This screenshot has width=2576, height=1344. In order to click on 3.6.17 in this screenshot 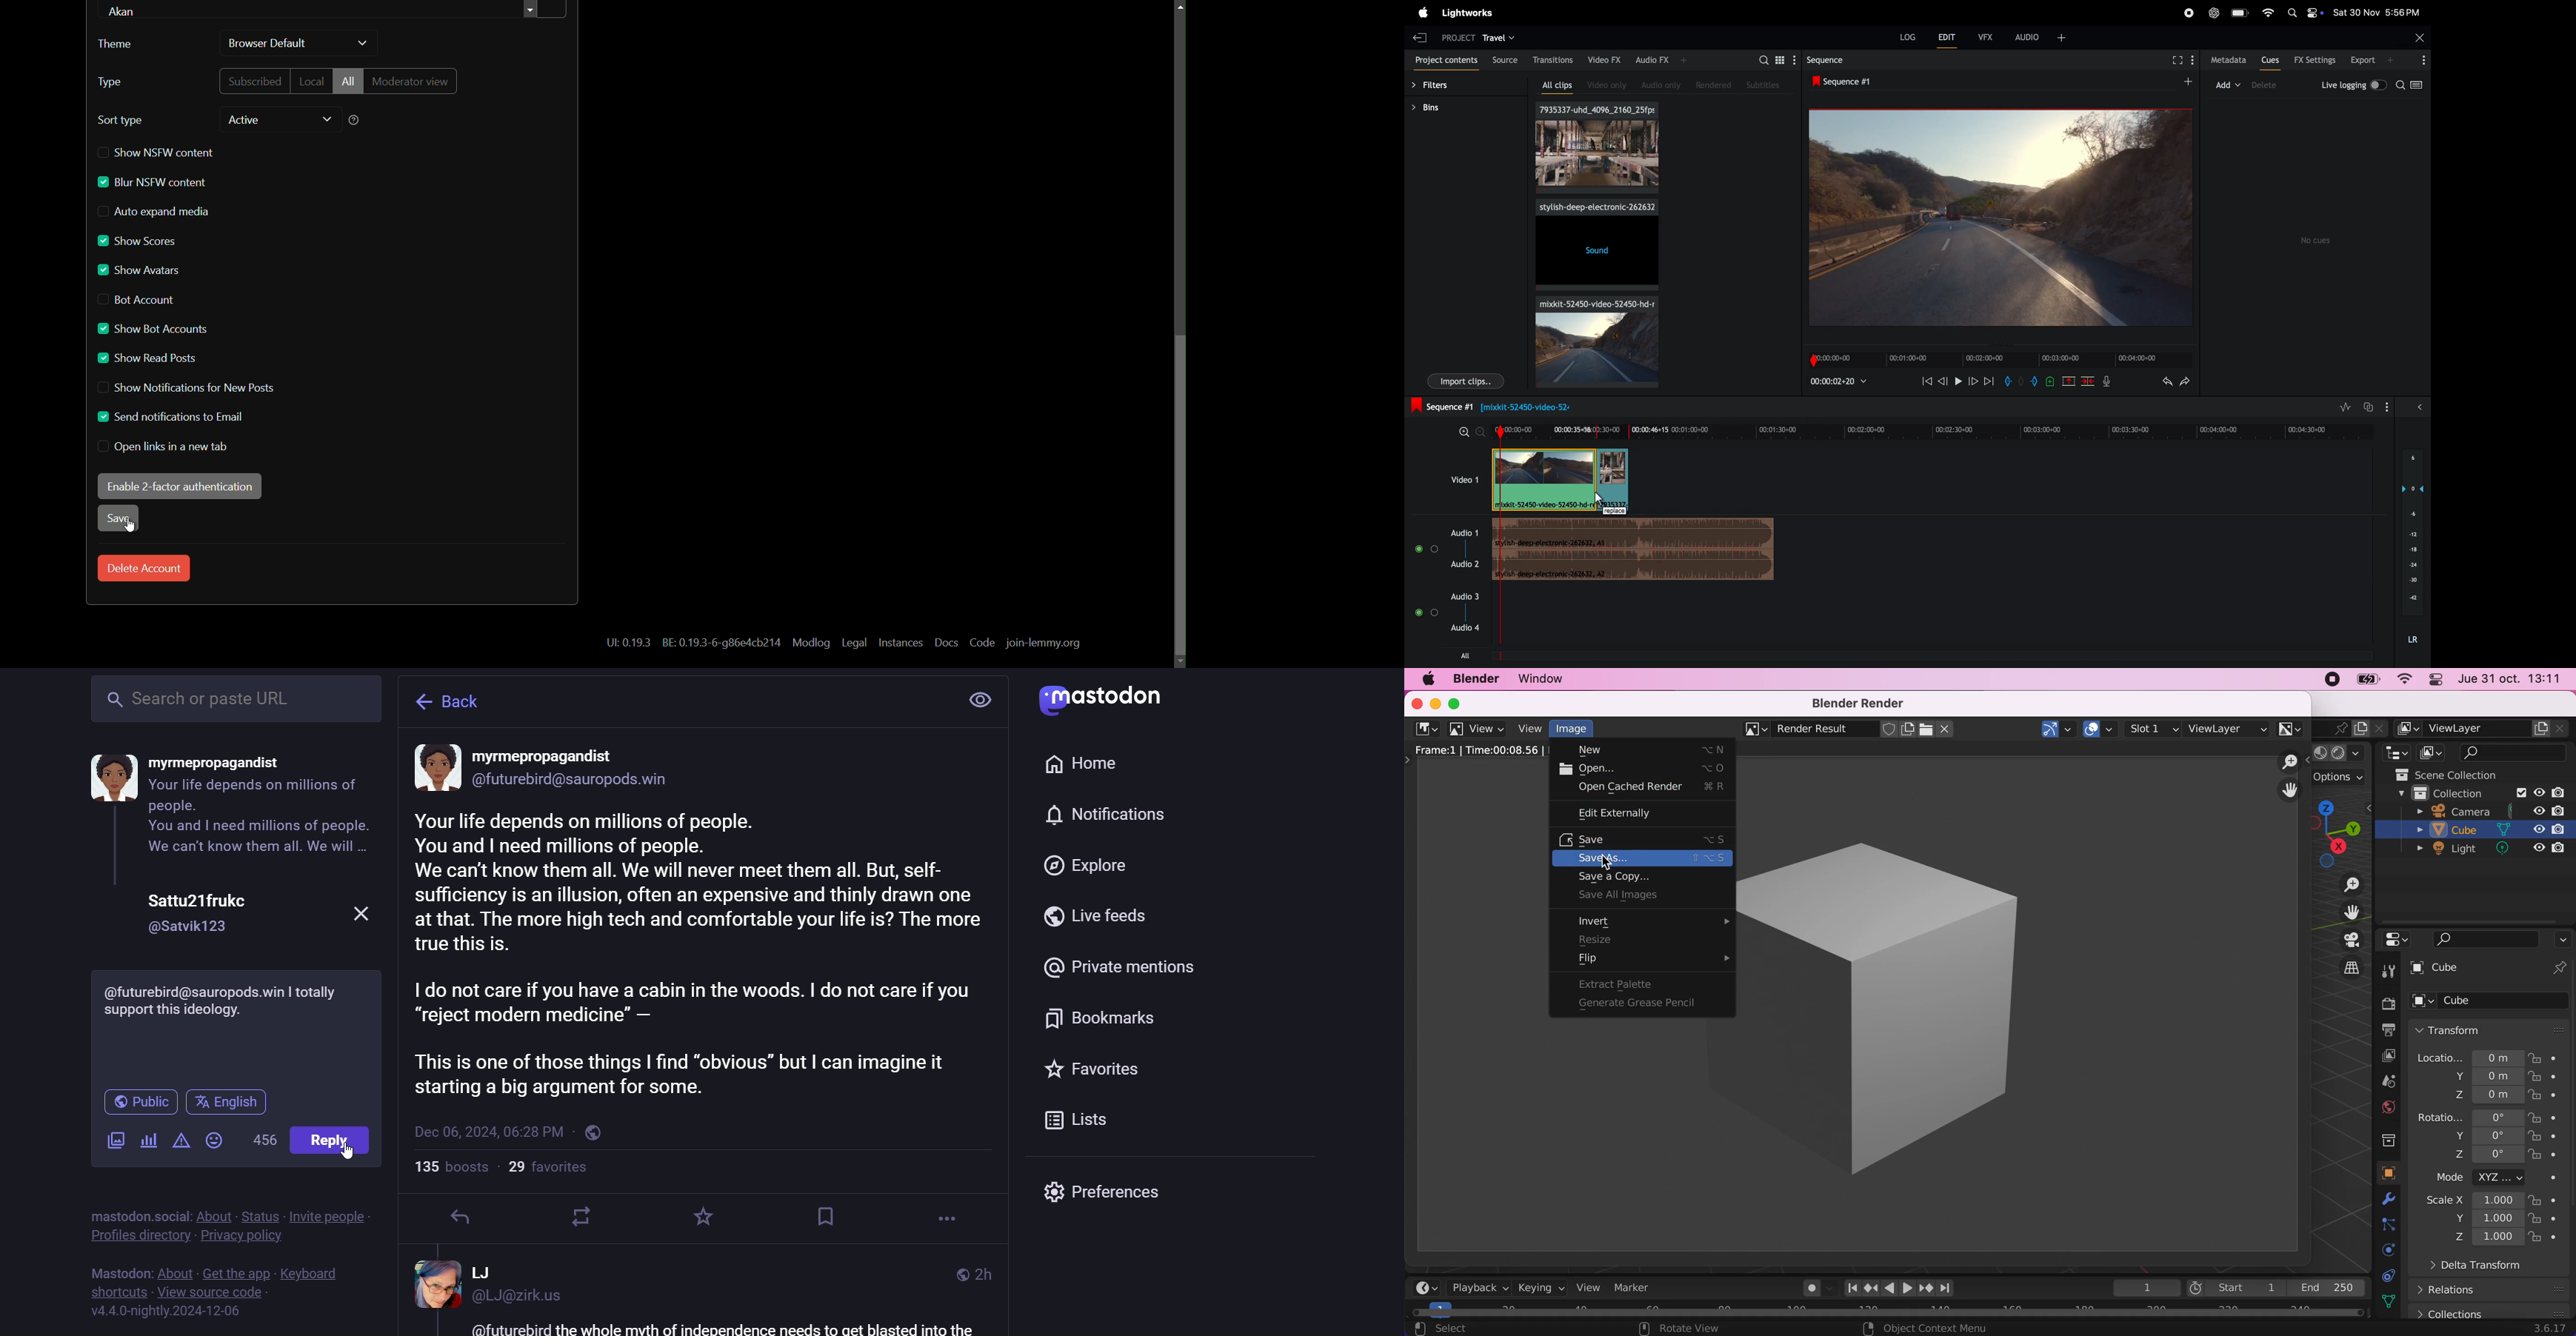, I will do `click(2548, 1330)`.